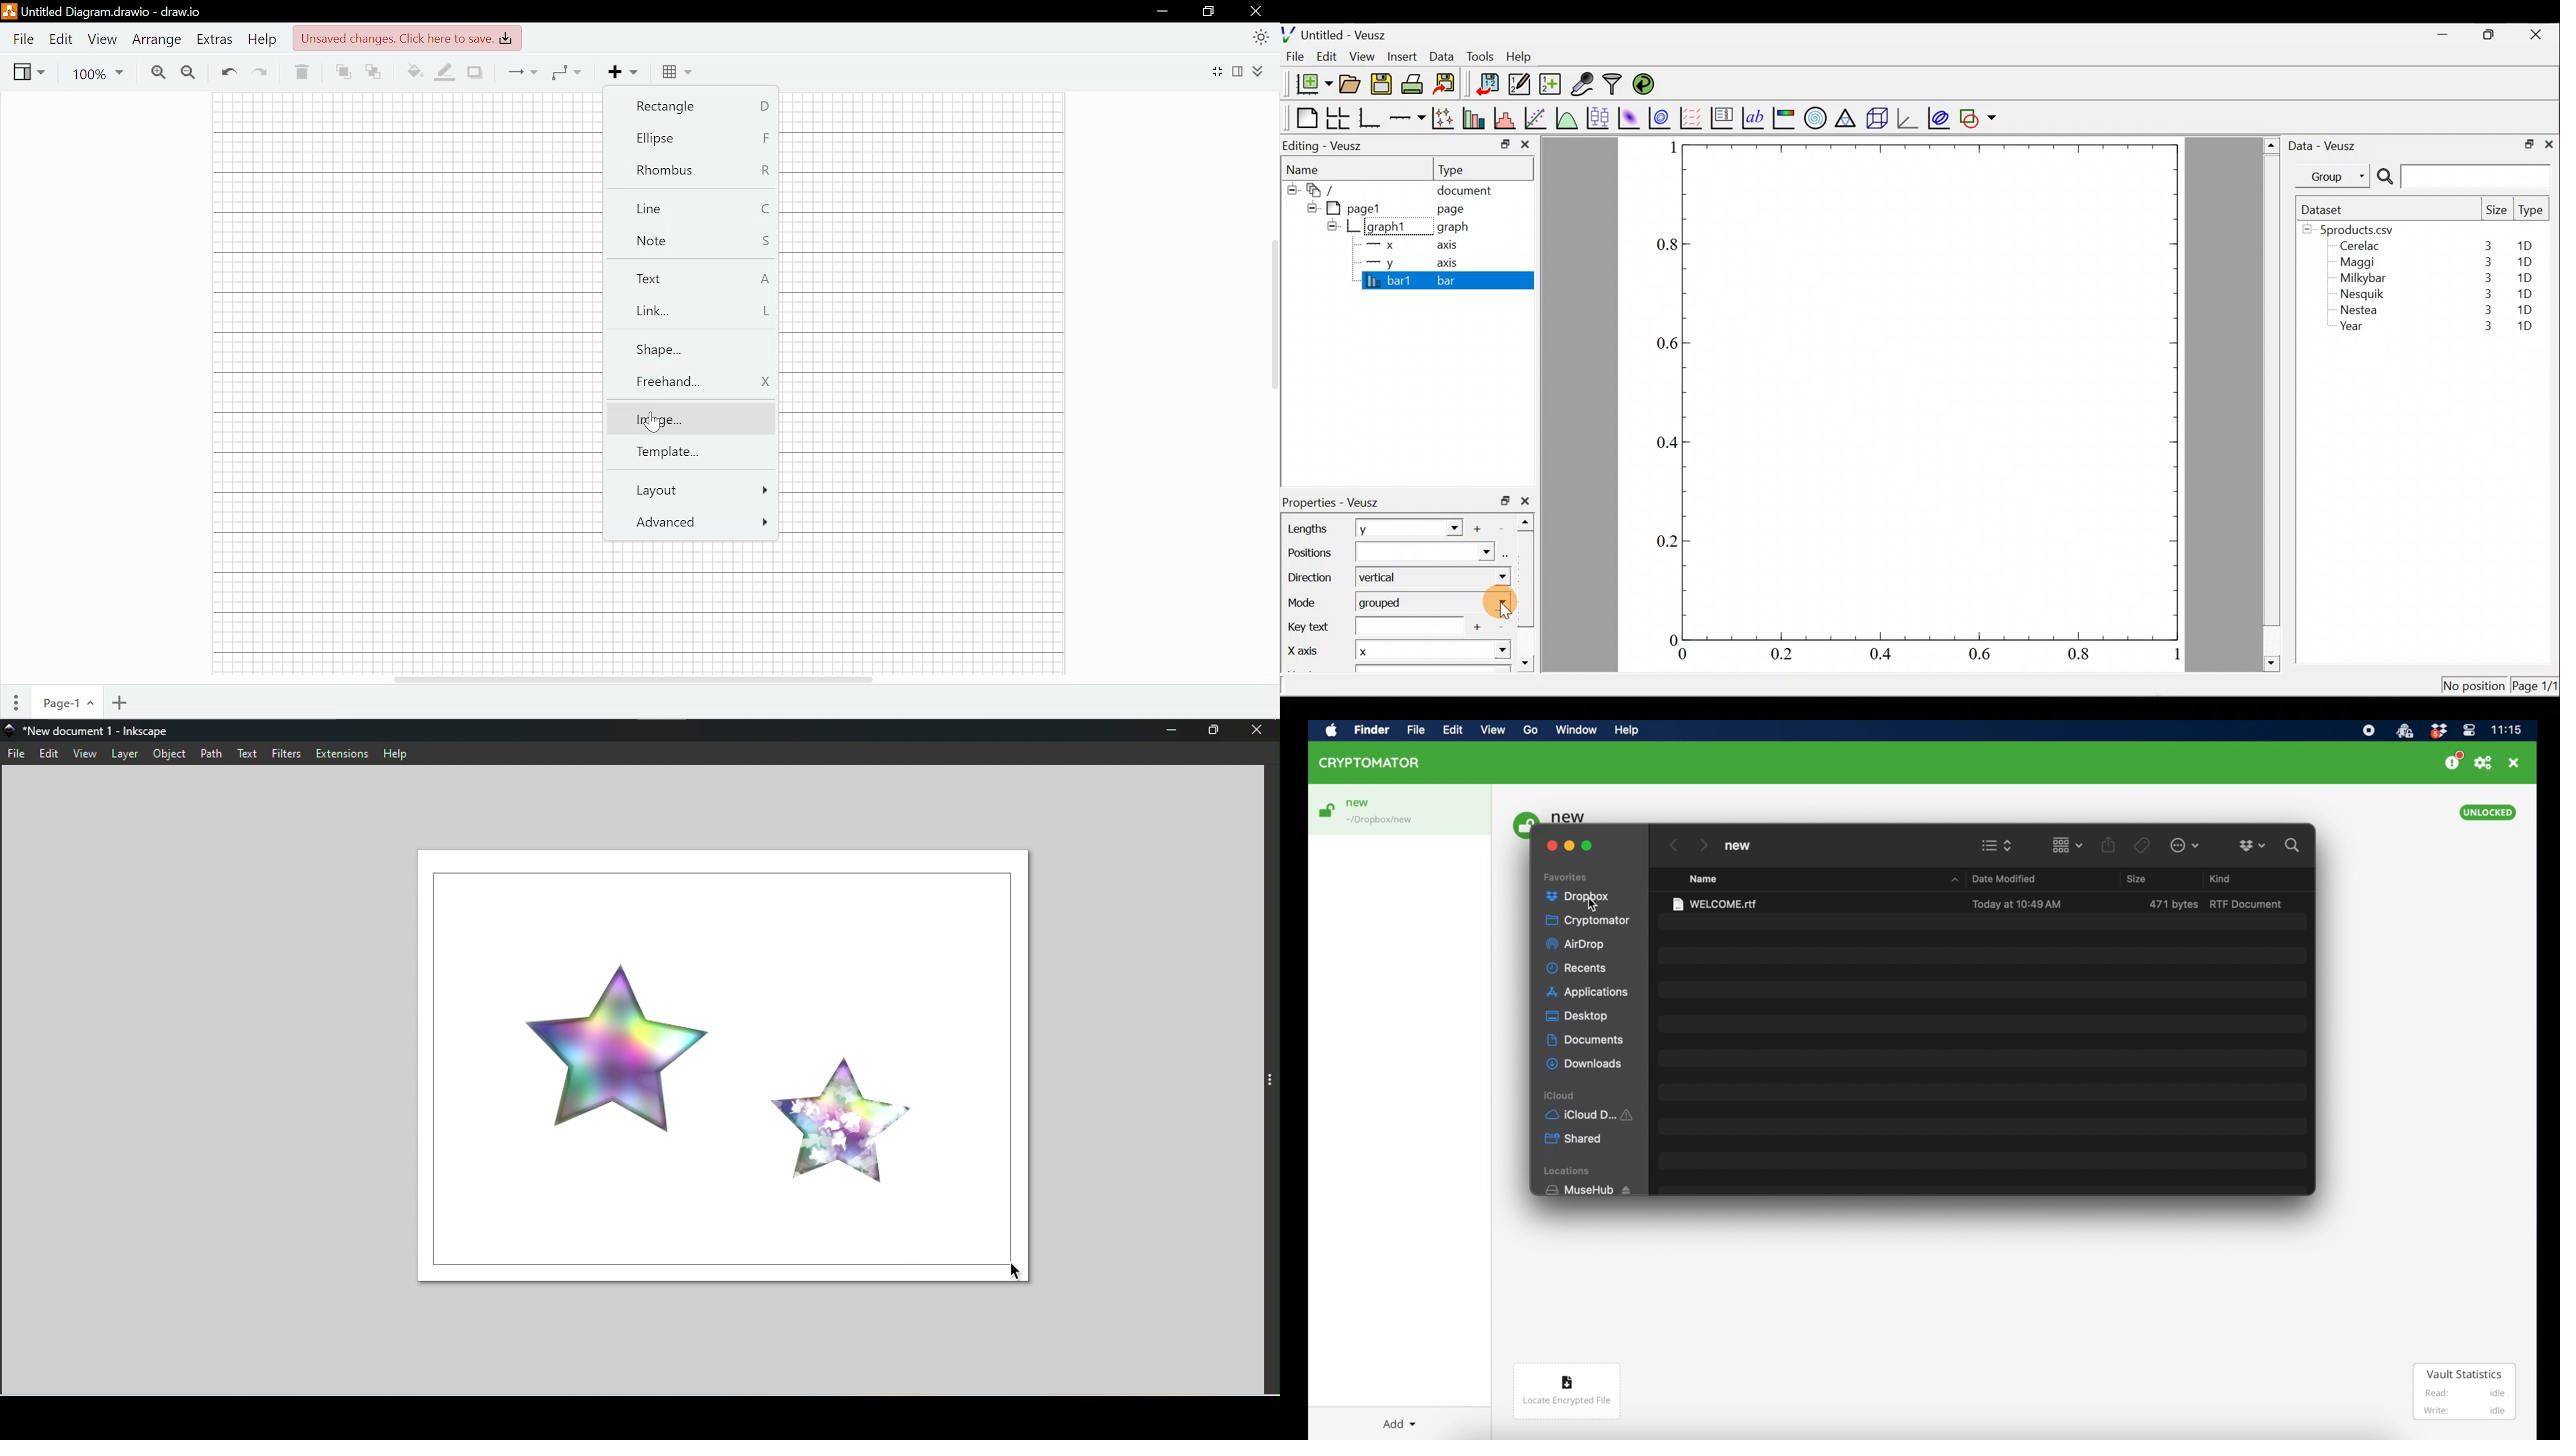  I want to click on Filters, so click(288, 753).